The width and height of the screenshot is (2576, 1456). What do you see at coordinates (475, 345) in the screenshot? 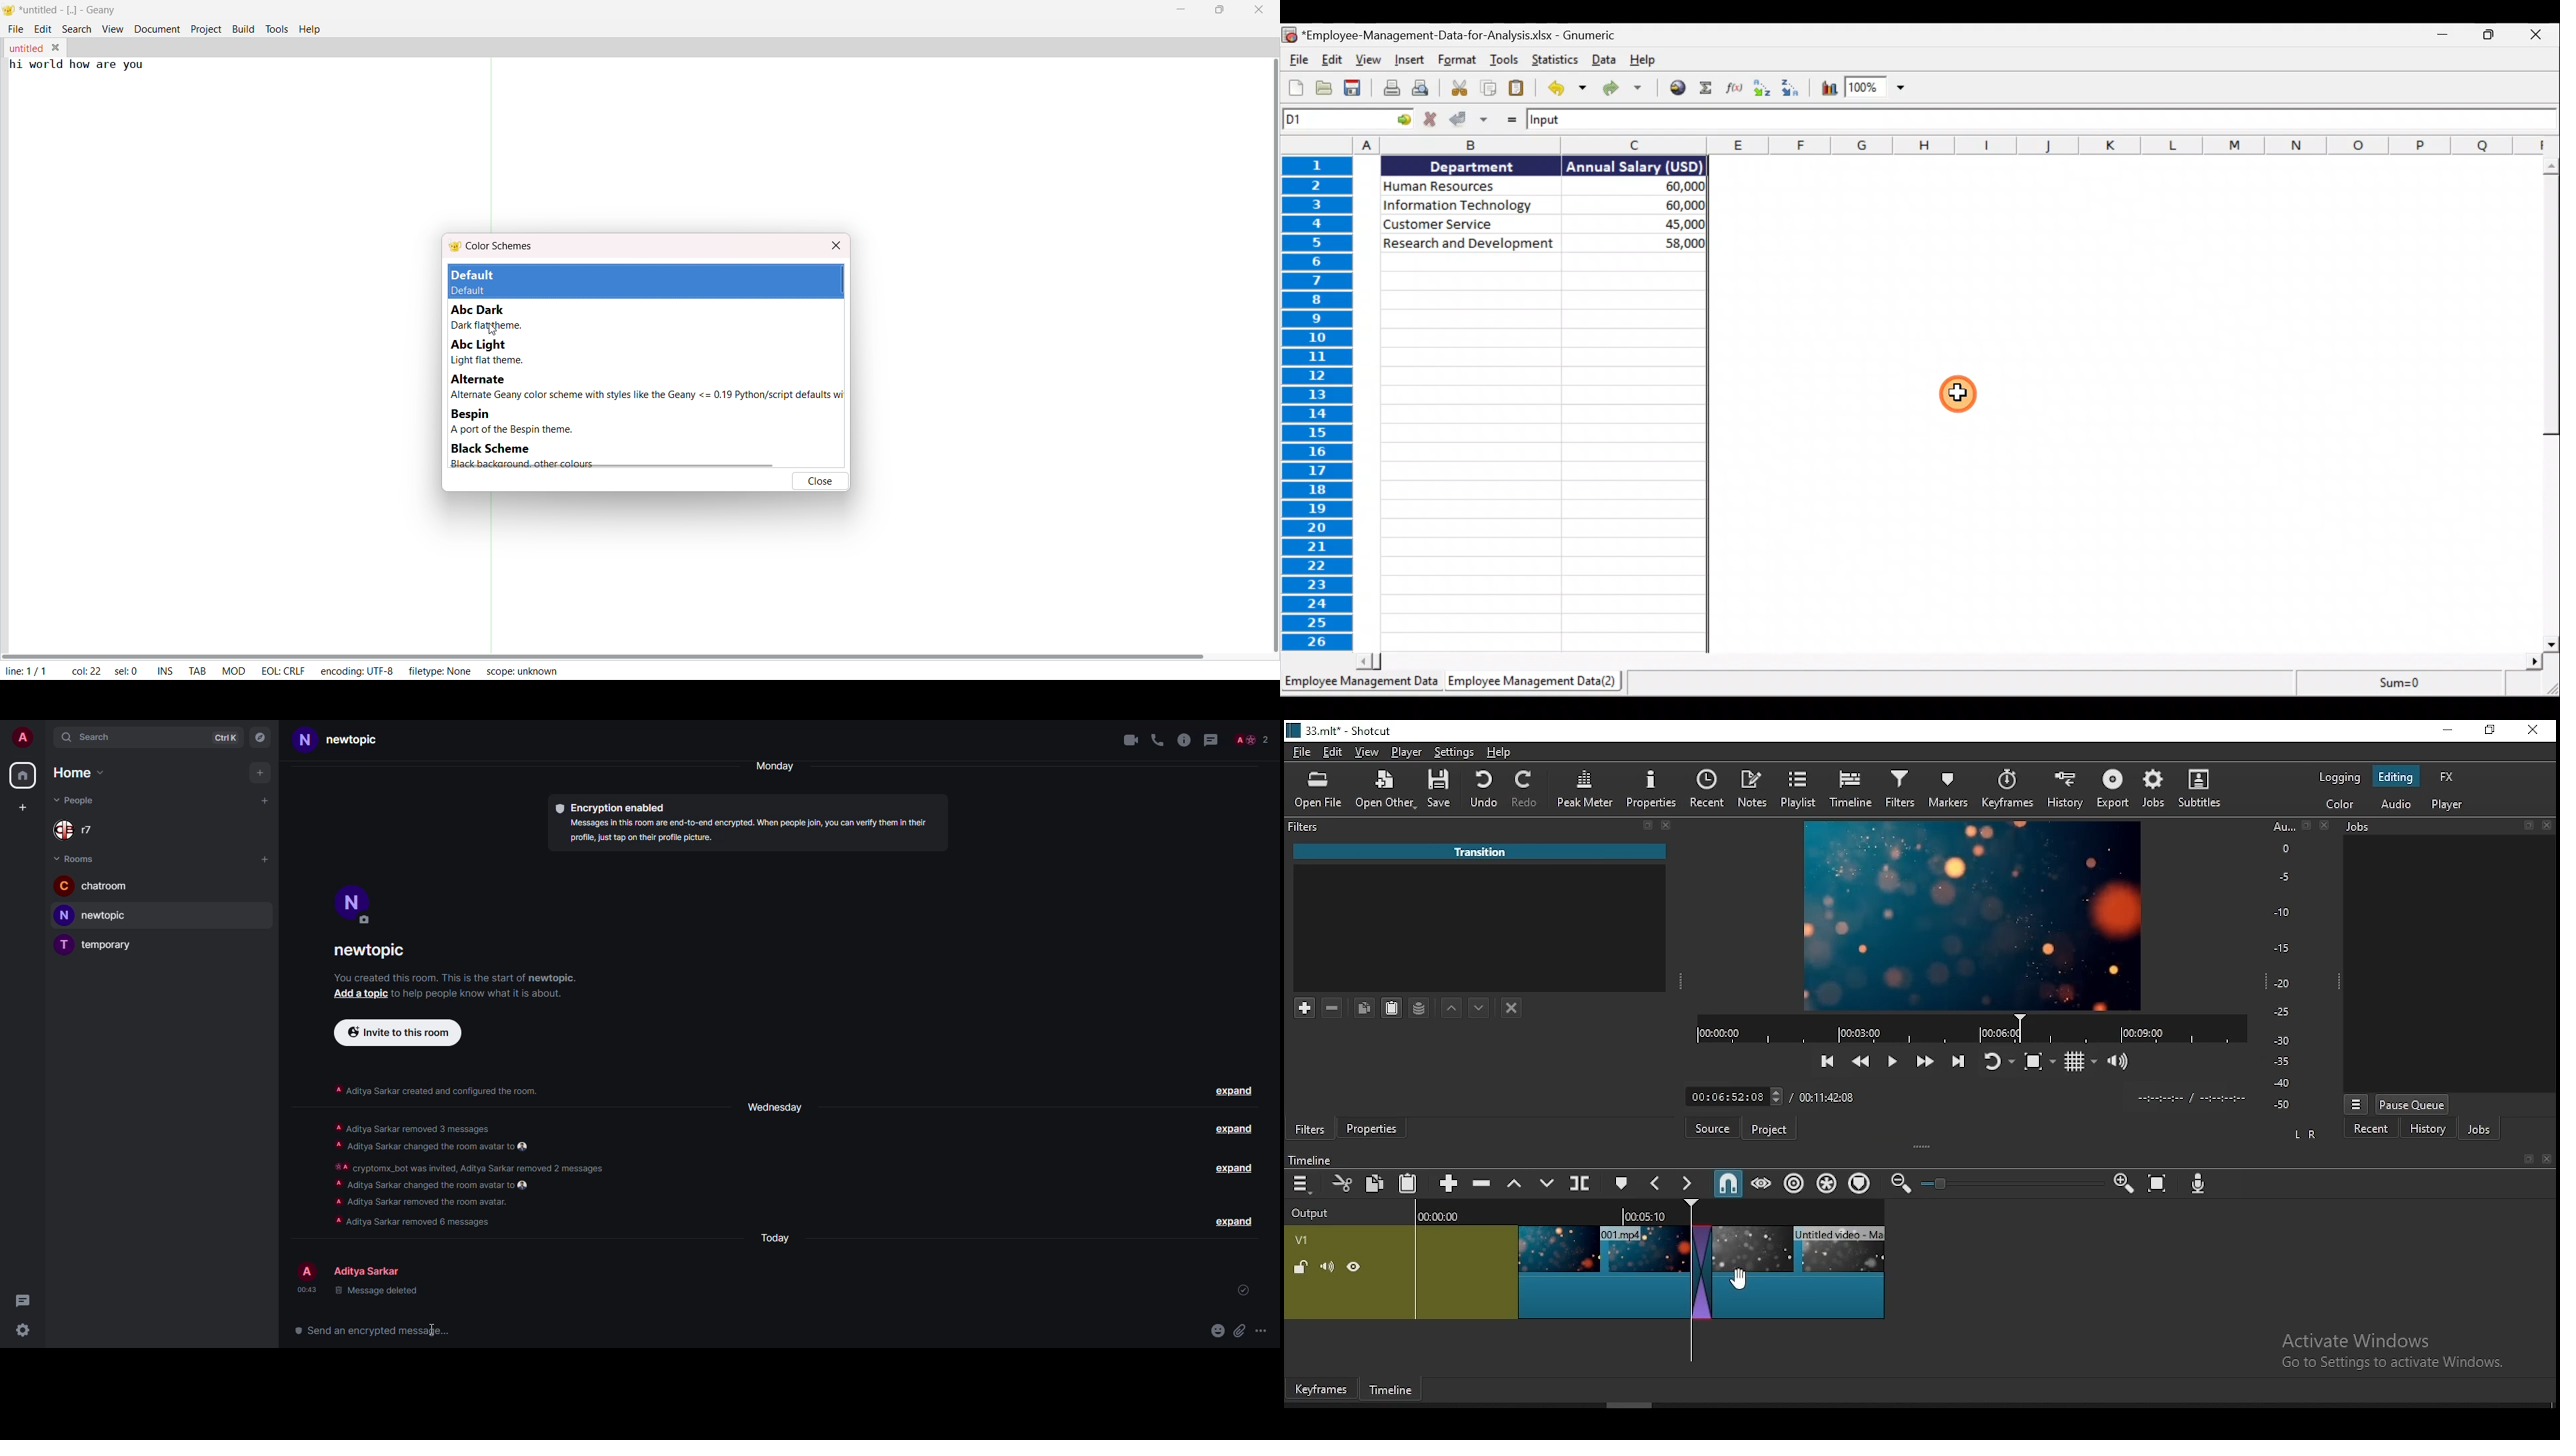
I see `abc light` at bounding box center [475, 345].